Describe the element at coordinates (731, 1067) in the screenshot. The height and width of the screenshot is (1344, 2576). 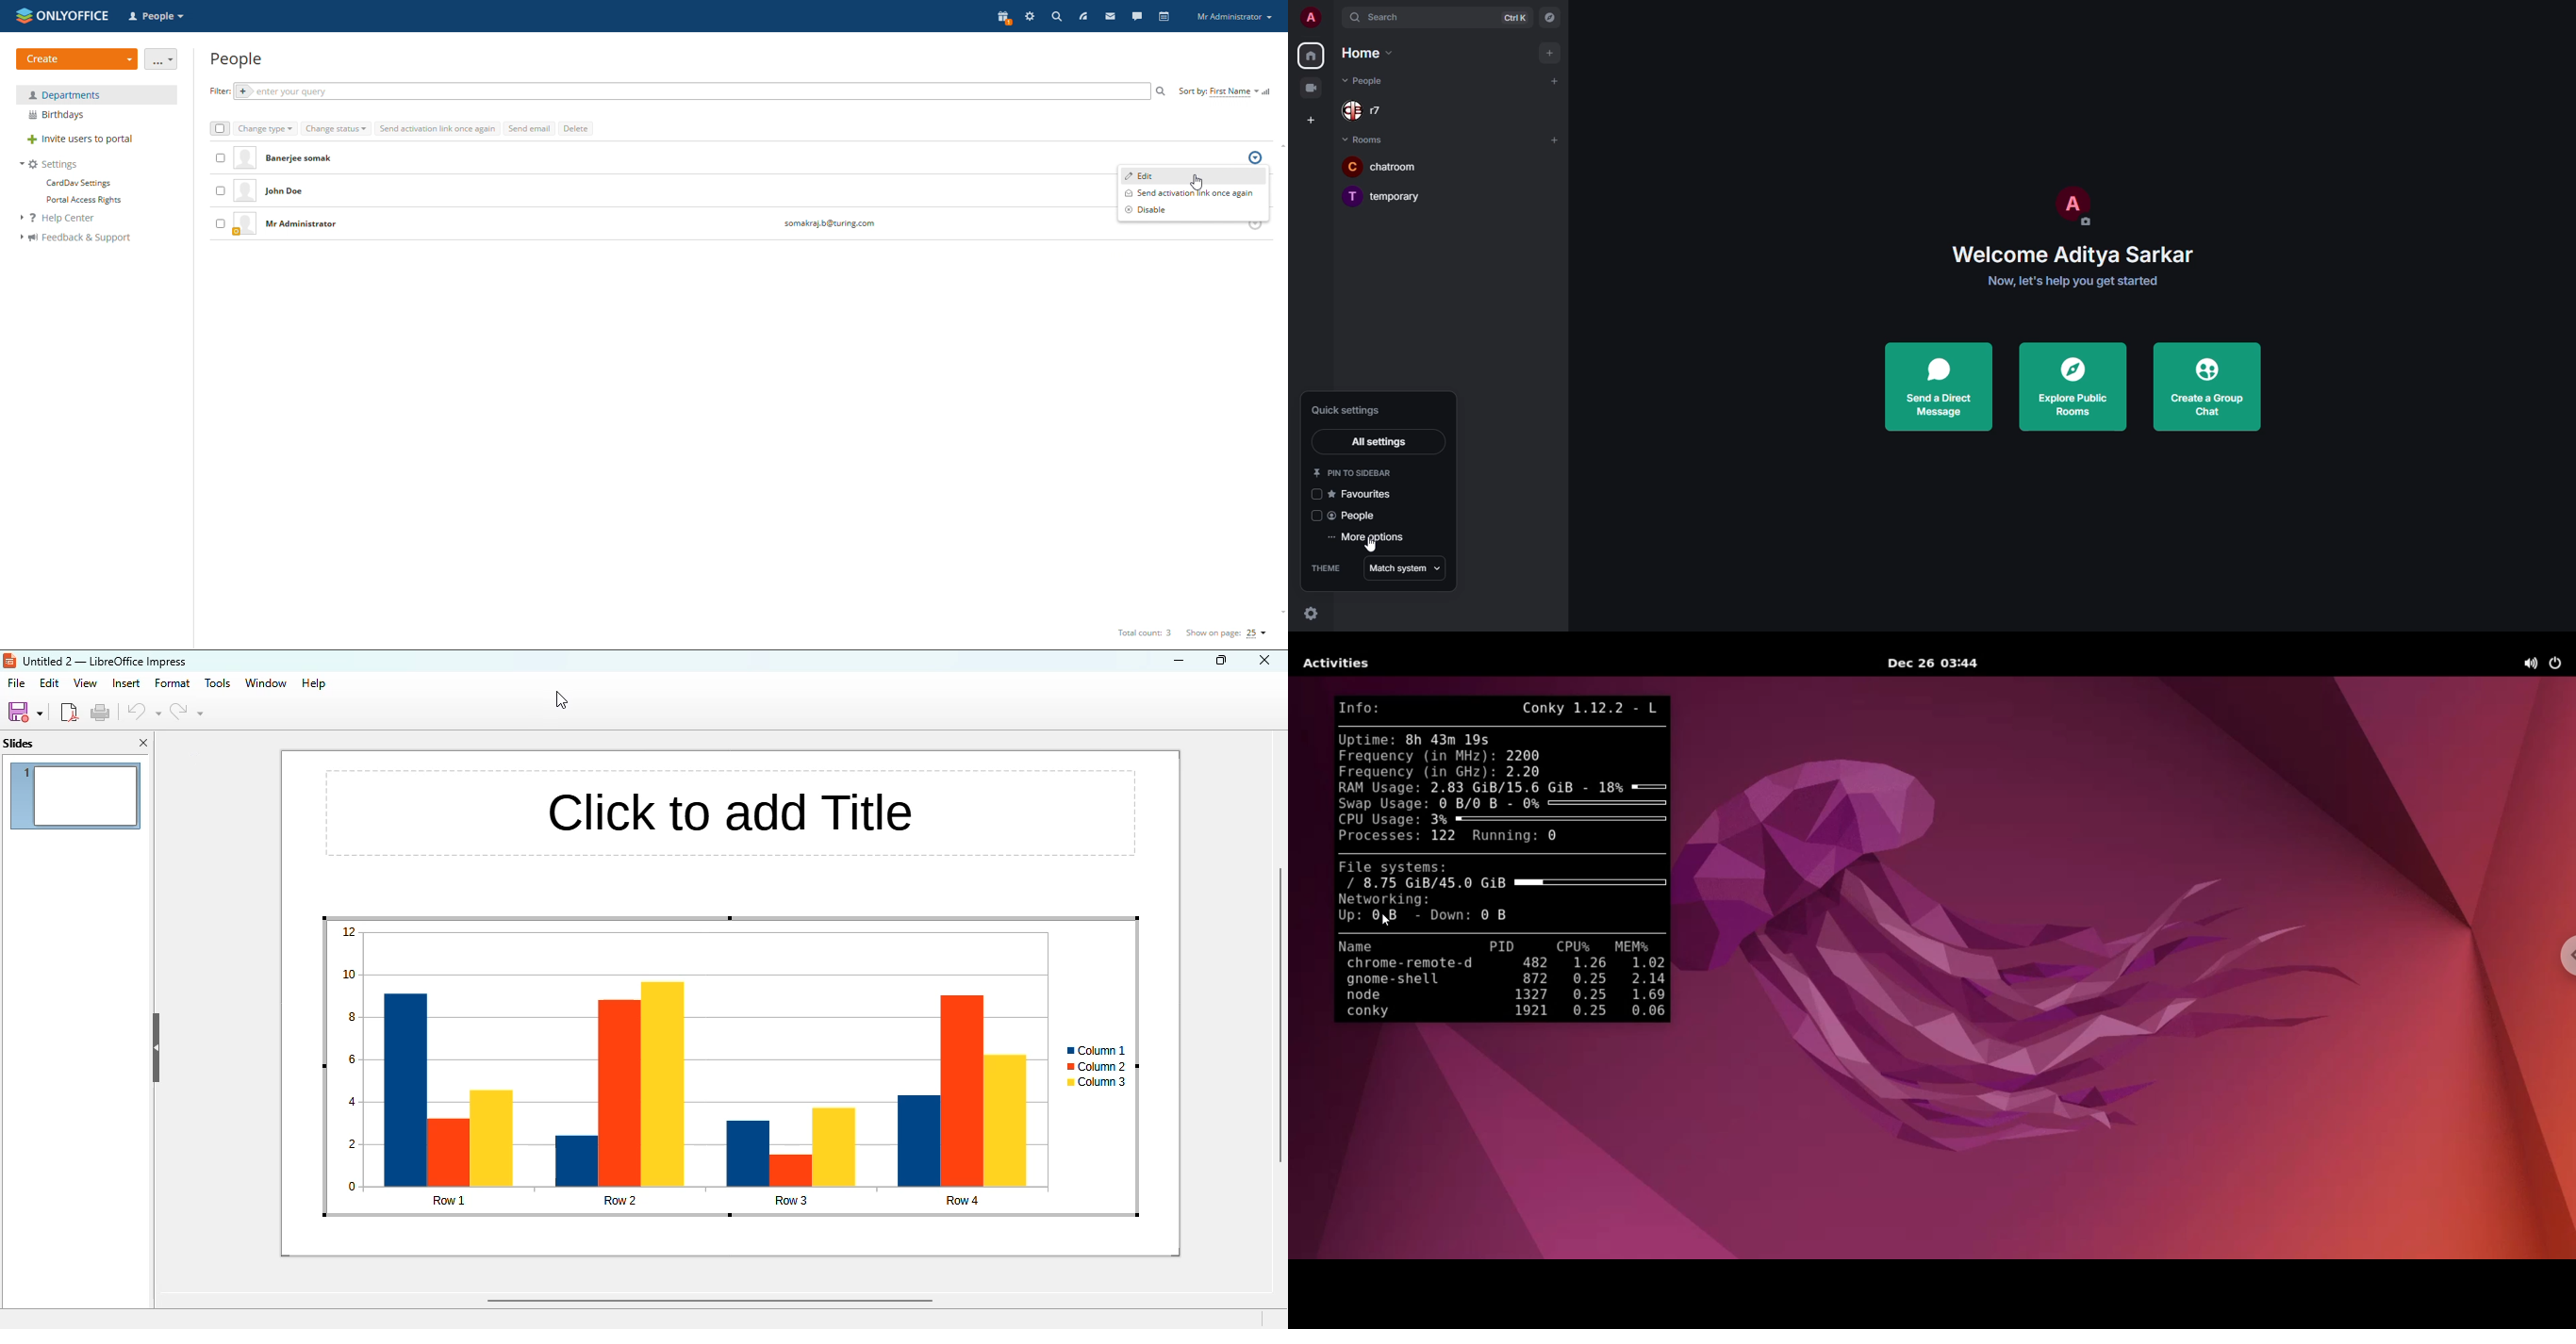
I see `chart inserted on a slide` at that location.